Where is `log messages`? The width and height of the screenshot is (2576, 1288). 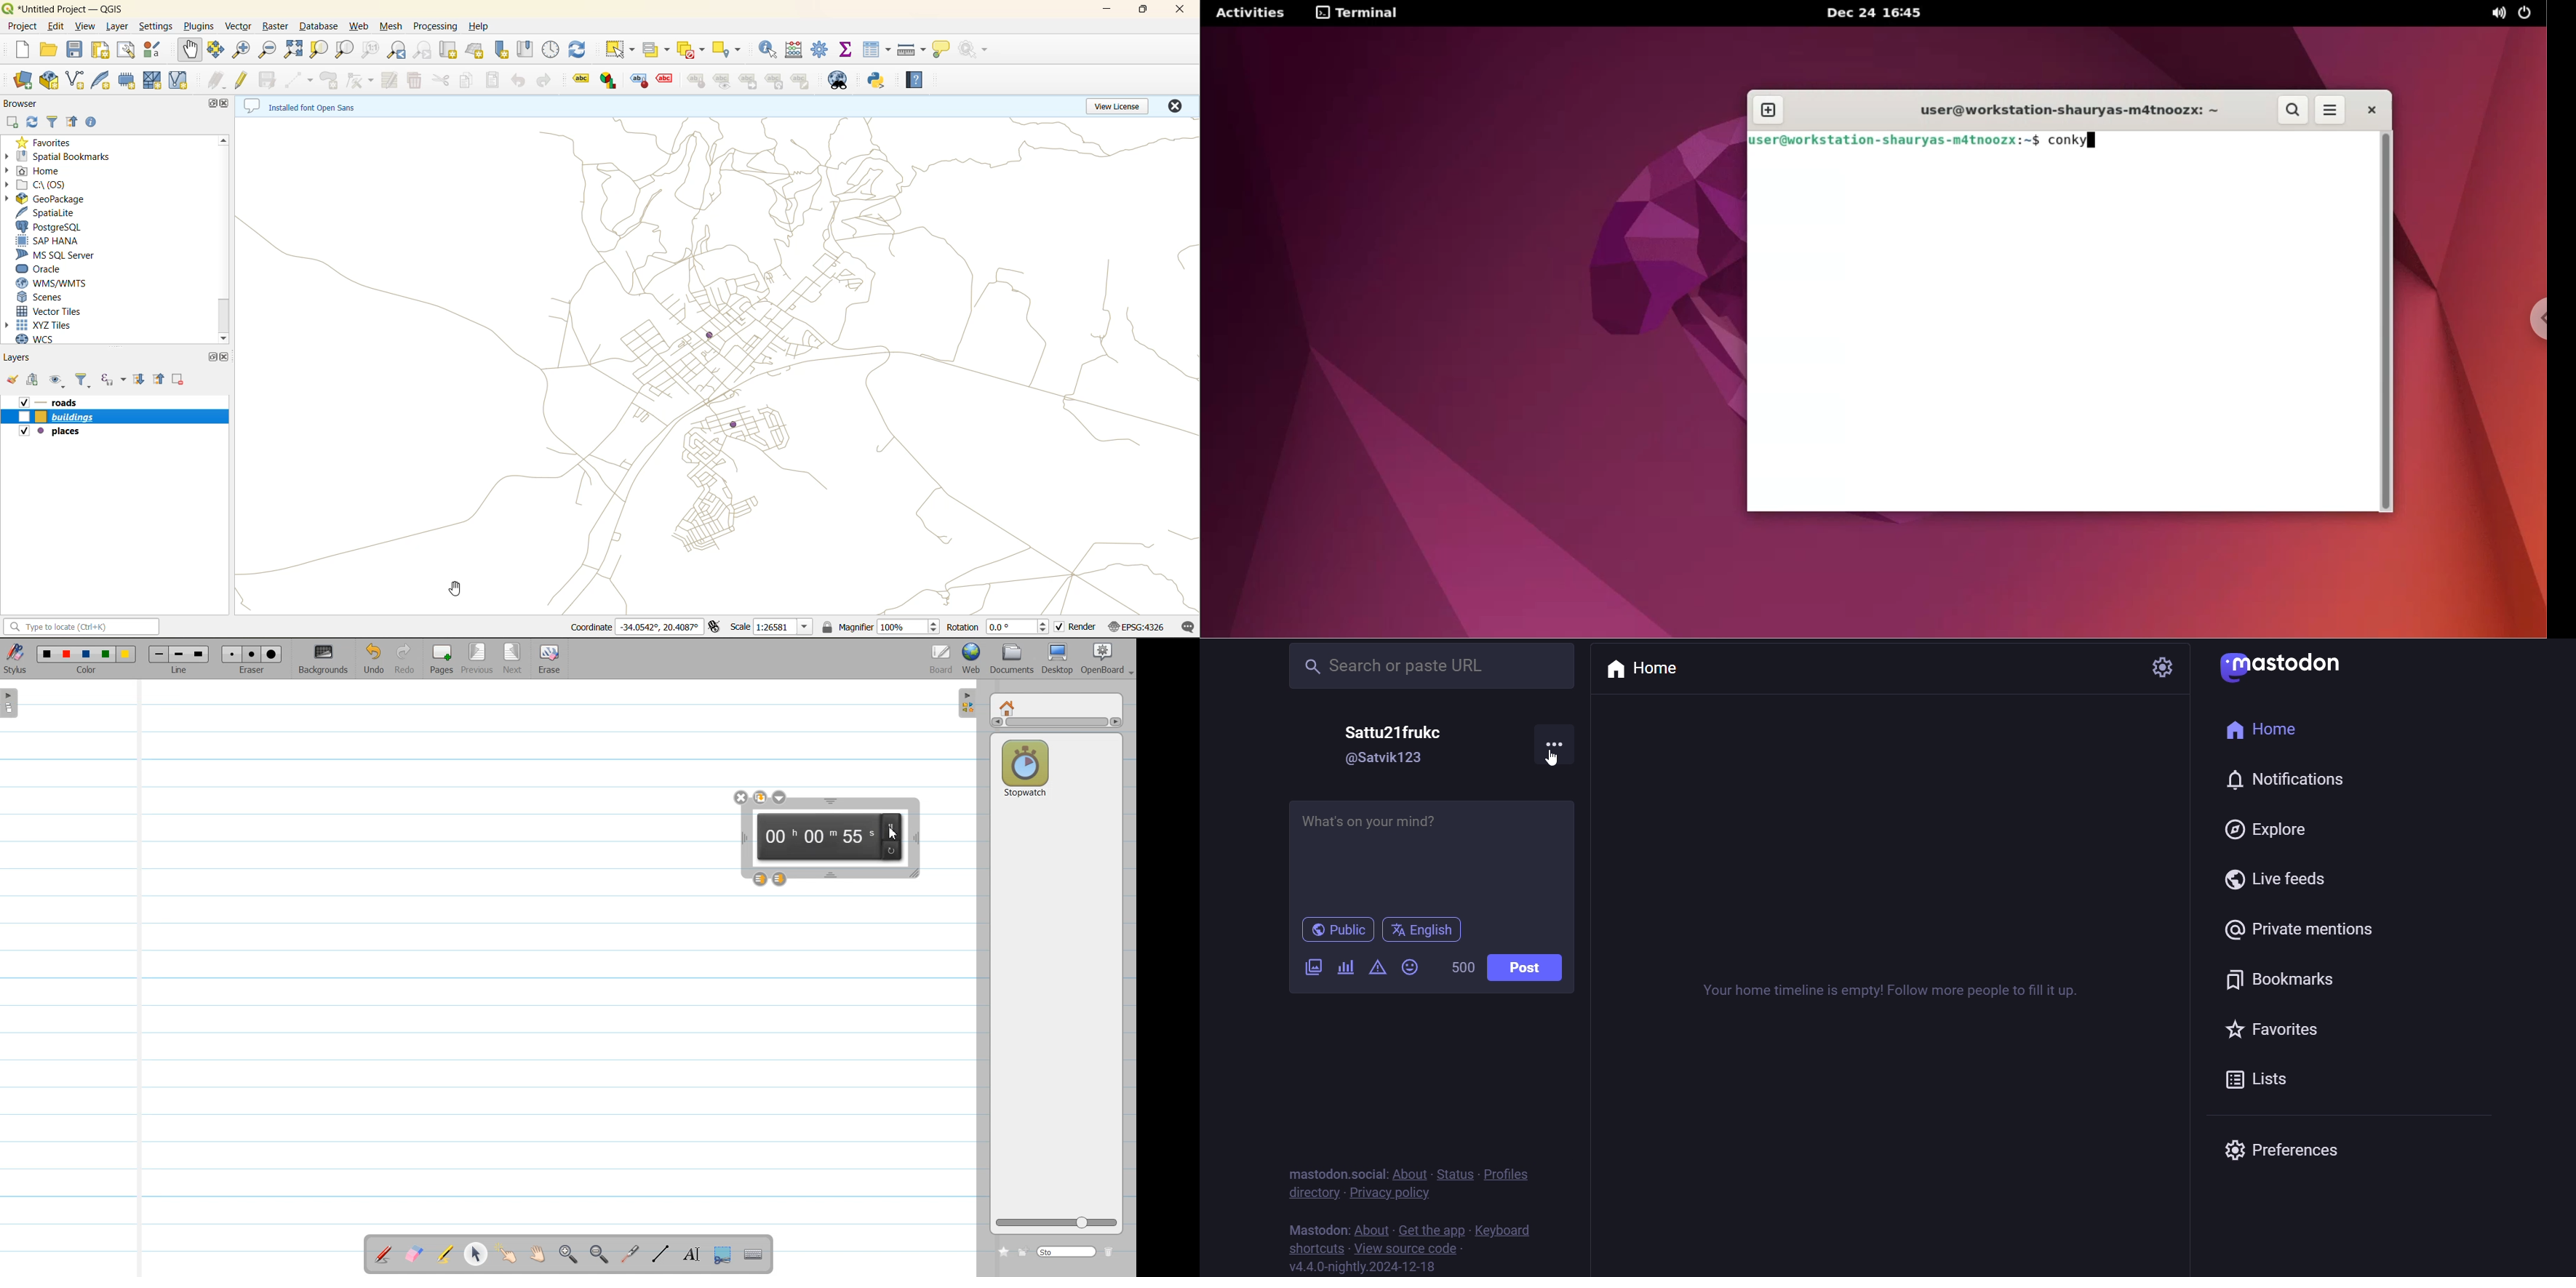 log messages is located at coordinates (1184, 627).